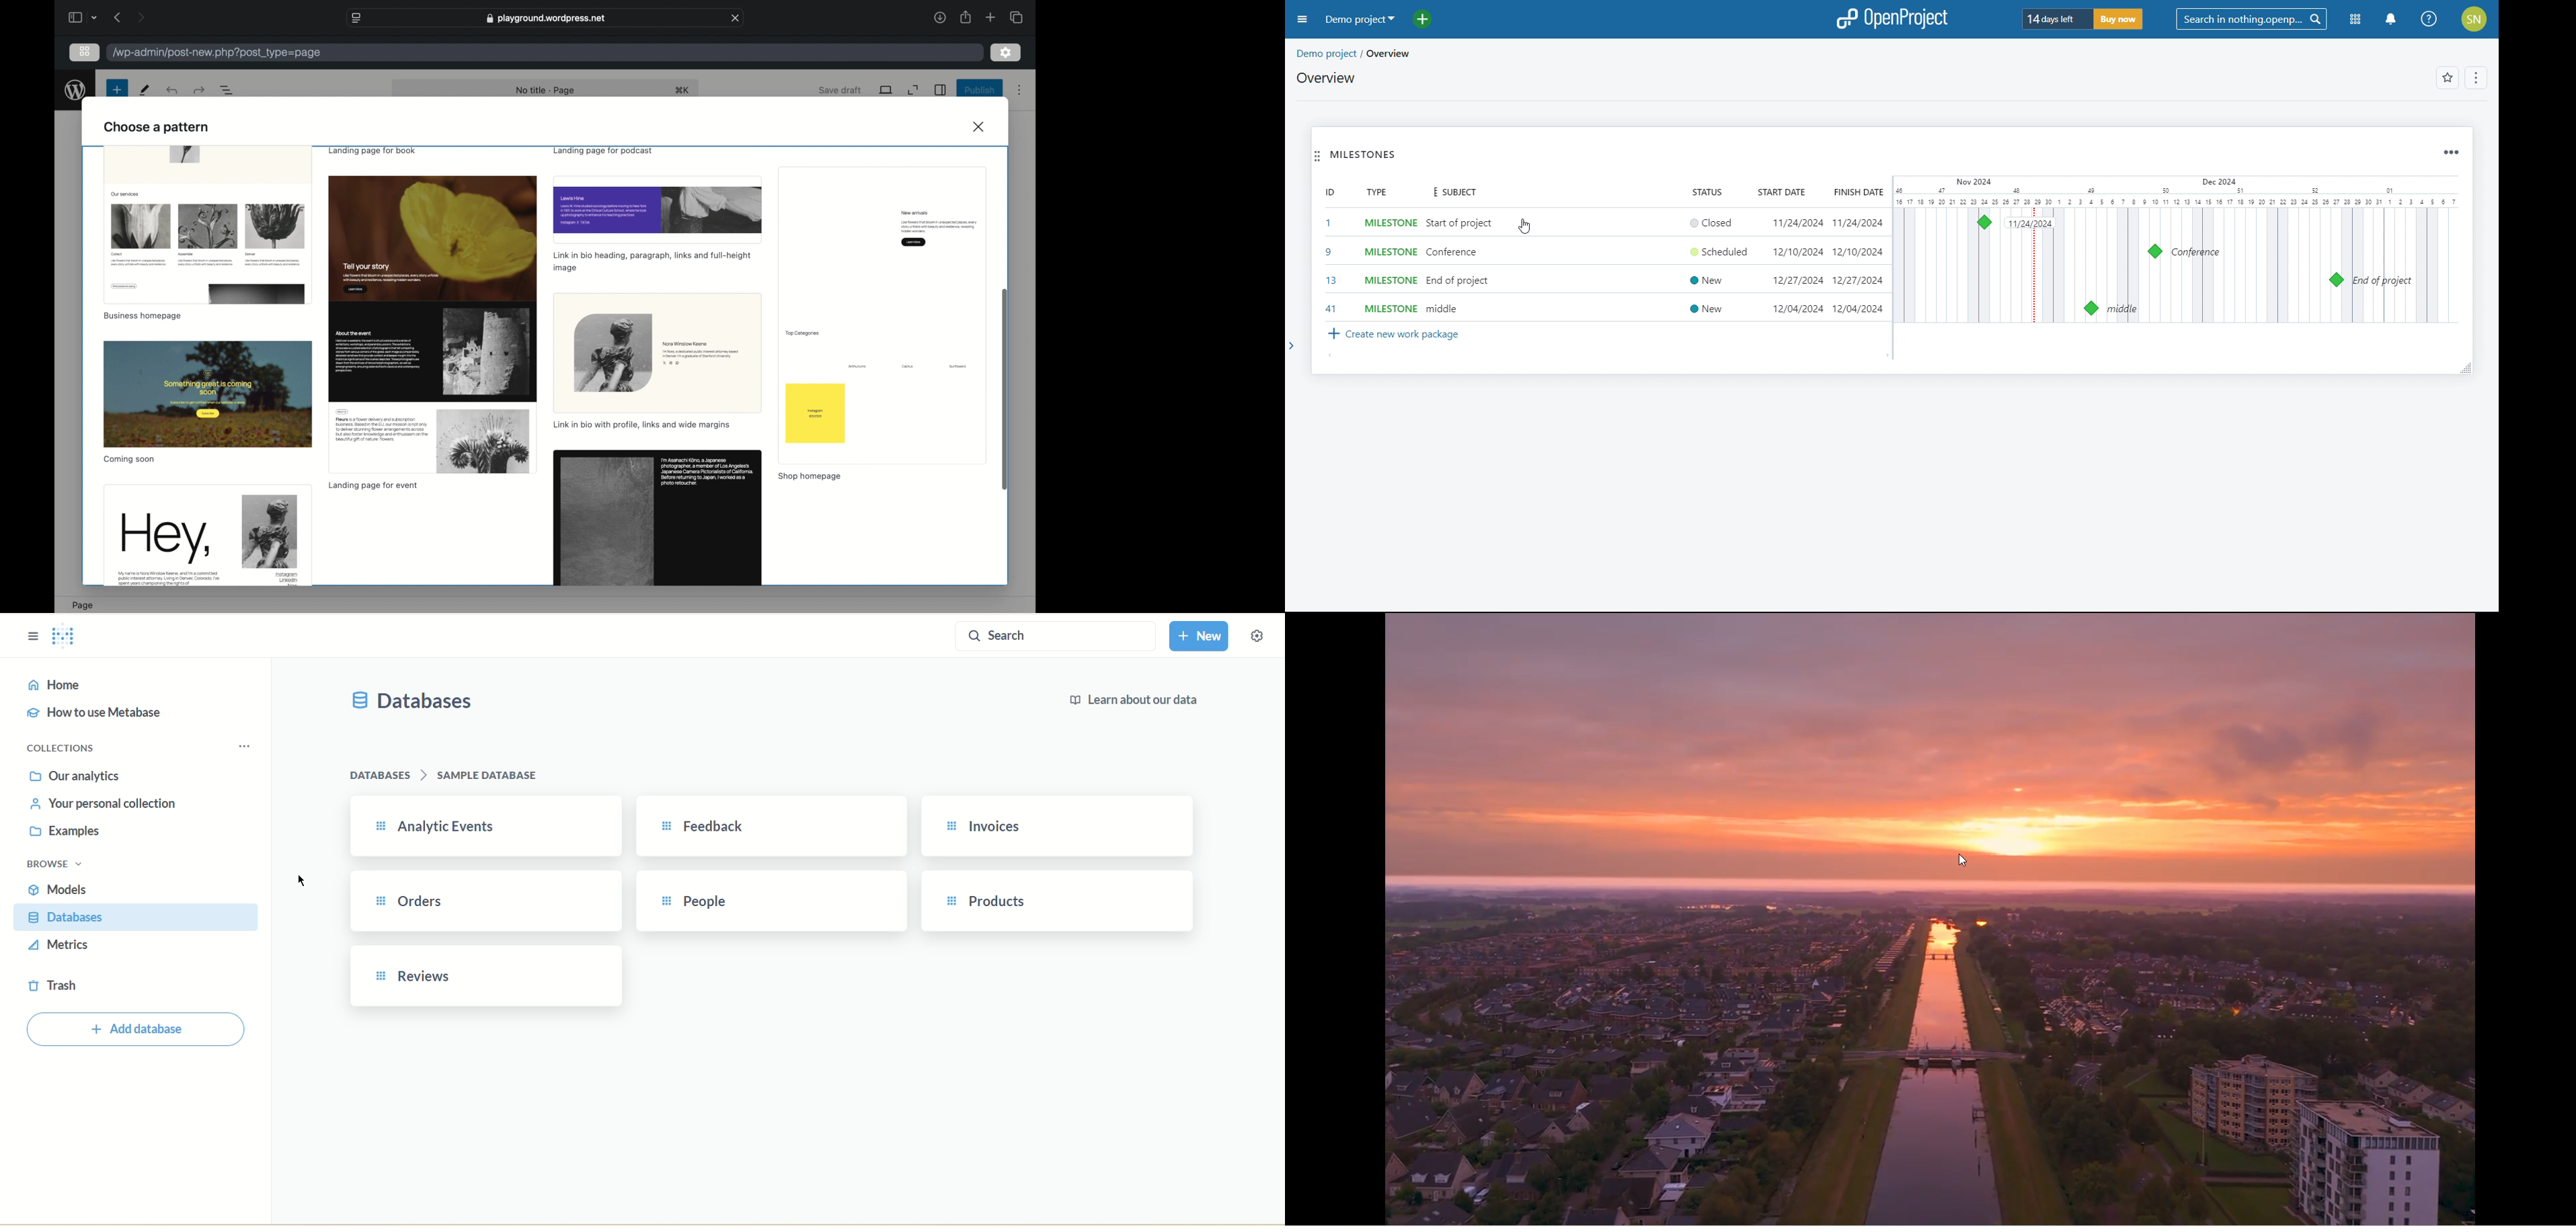  I want to click on link in bio heading, paragraph, links and full-height image, so click(653, 262).